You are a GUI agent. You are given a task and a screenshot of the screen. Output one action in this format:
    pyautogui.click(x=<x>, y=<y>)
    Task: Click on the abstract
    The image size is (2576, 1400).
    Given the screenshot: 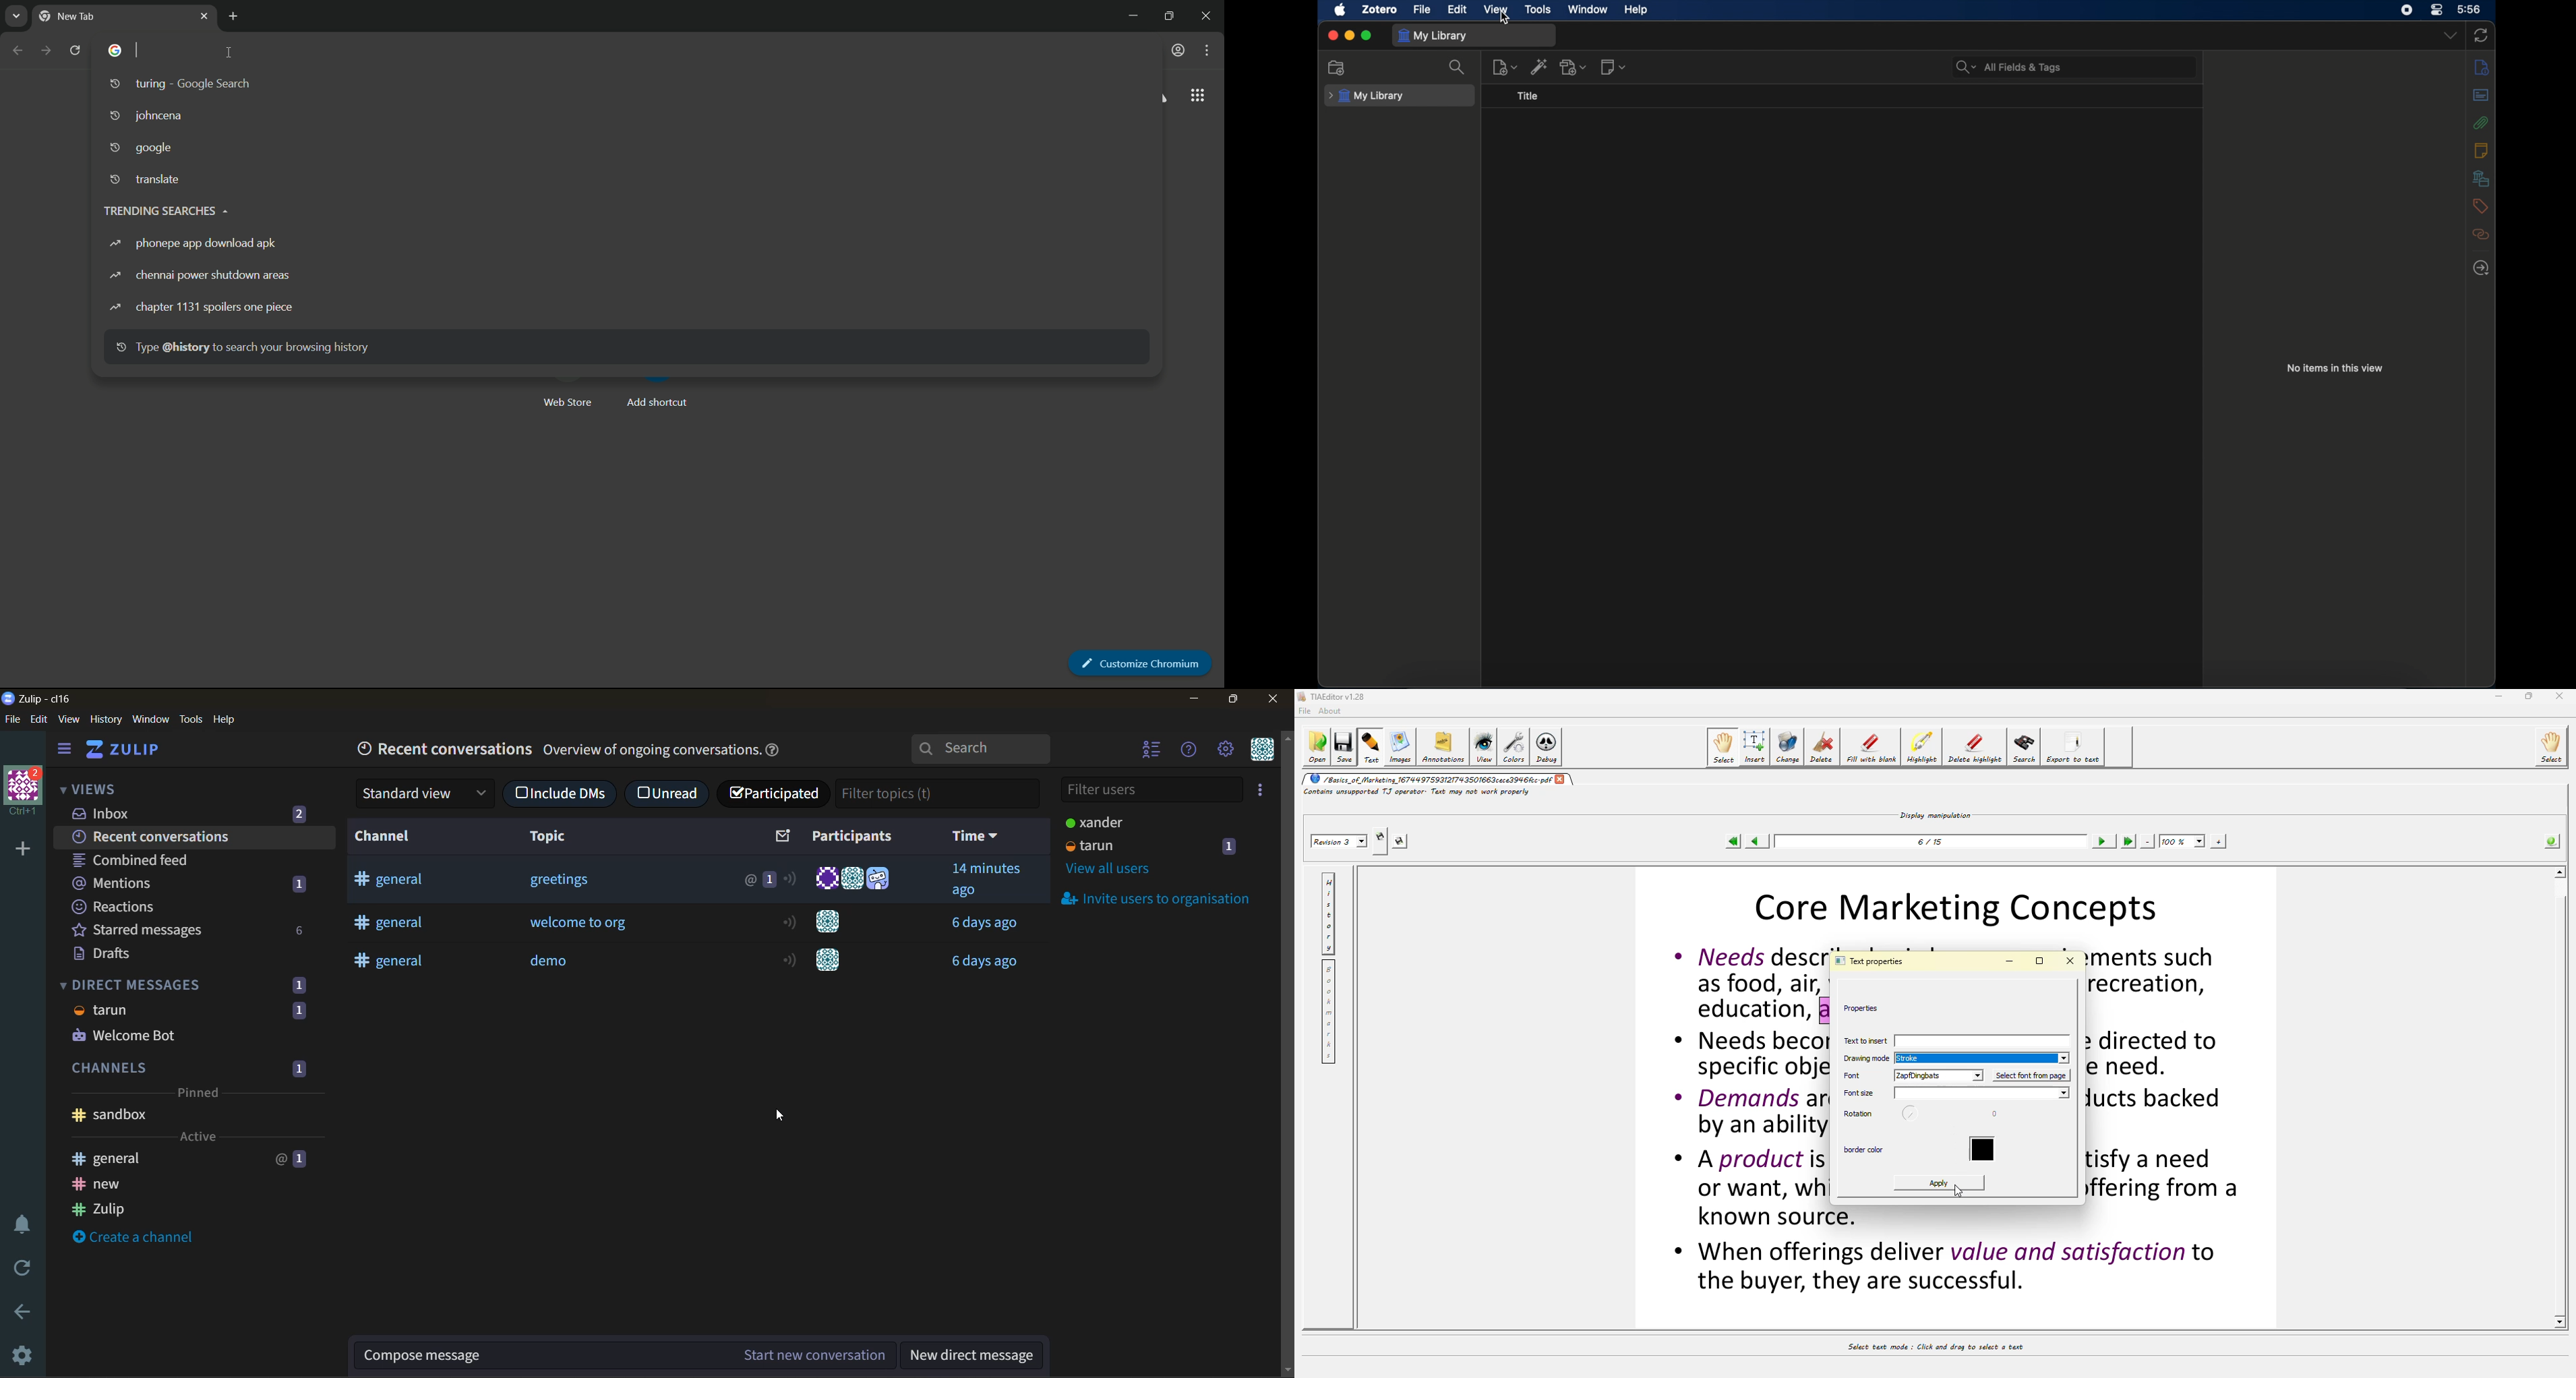 What is the action you would take?
    pyautogui.click(x=2482, y=94)
    